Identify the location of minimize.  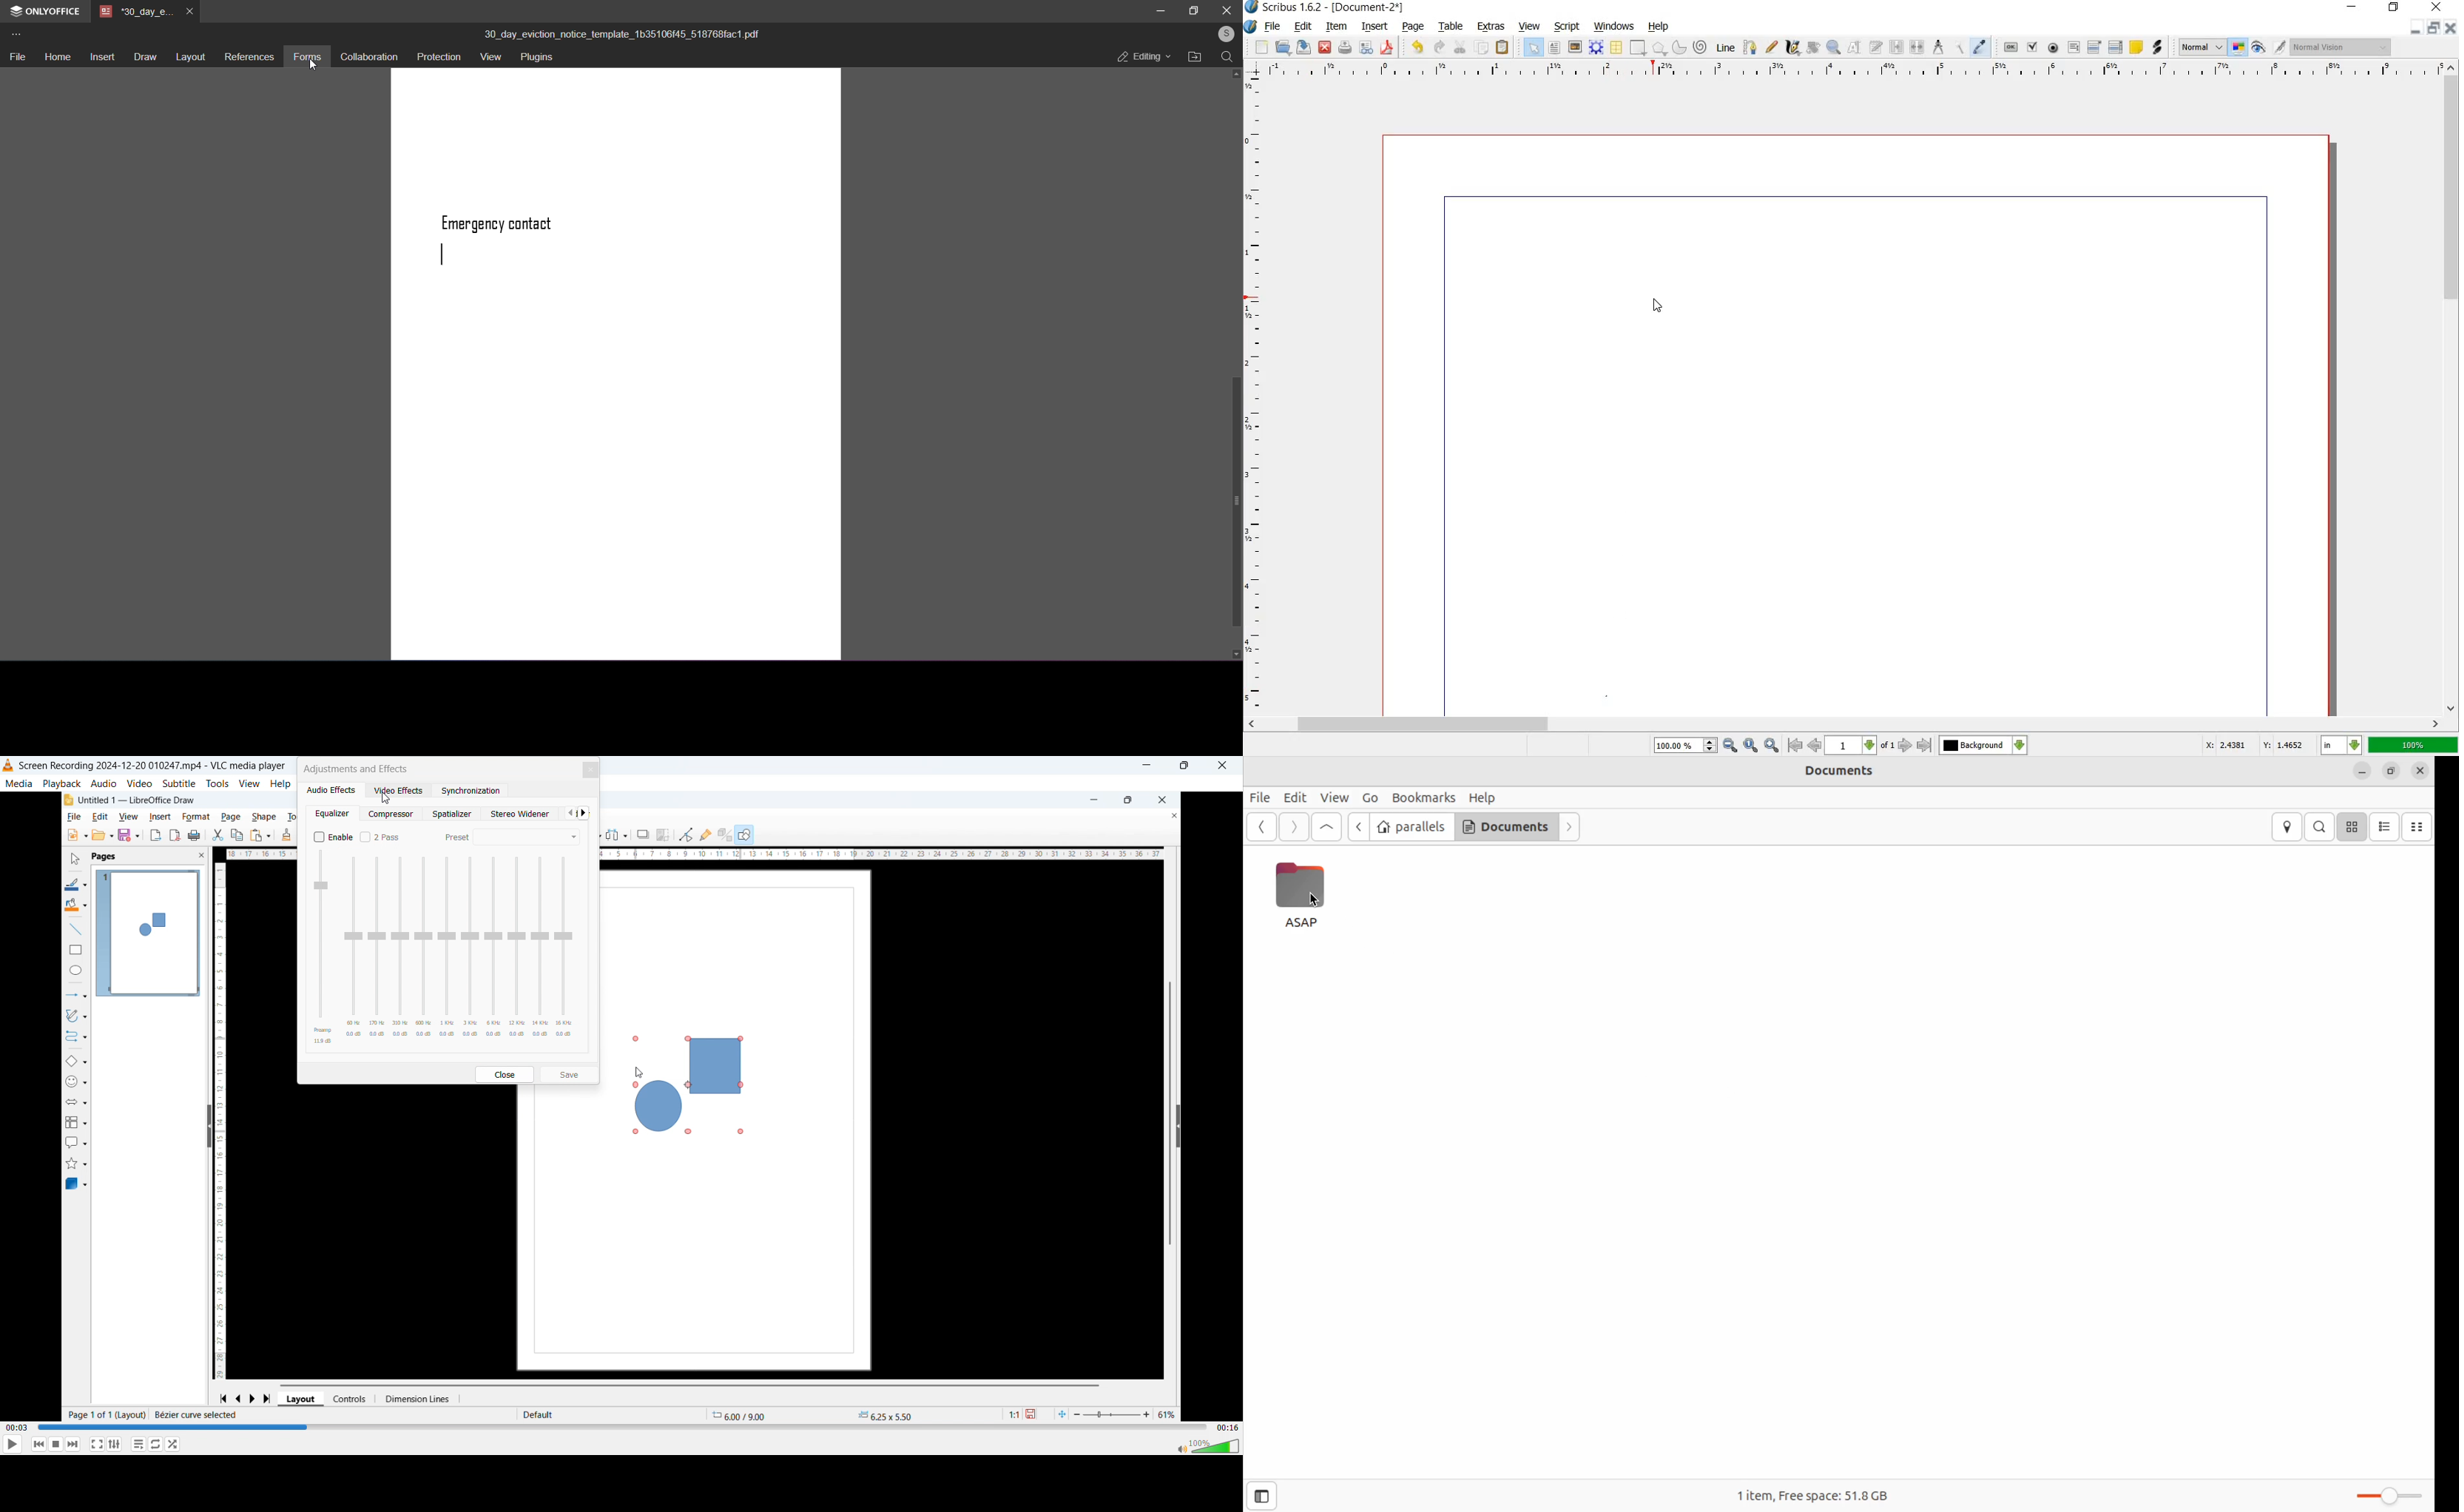
(1161, 10).